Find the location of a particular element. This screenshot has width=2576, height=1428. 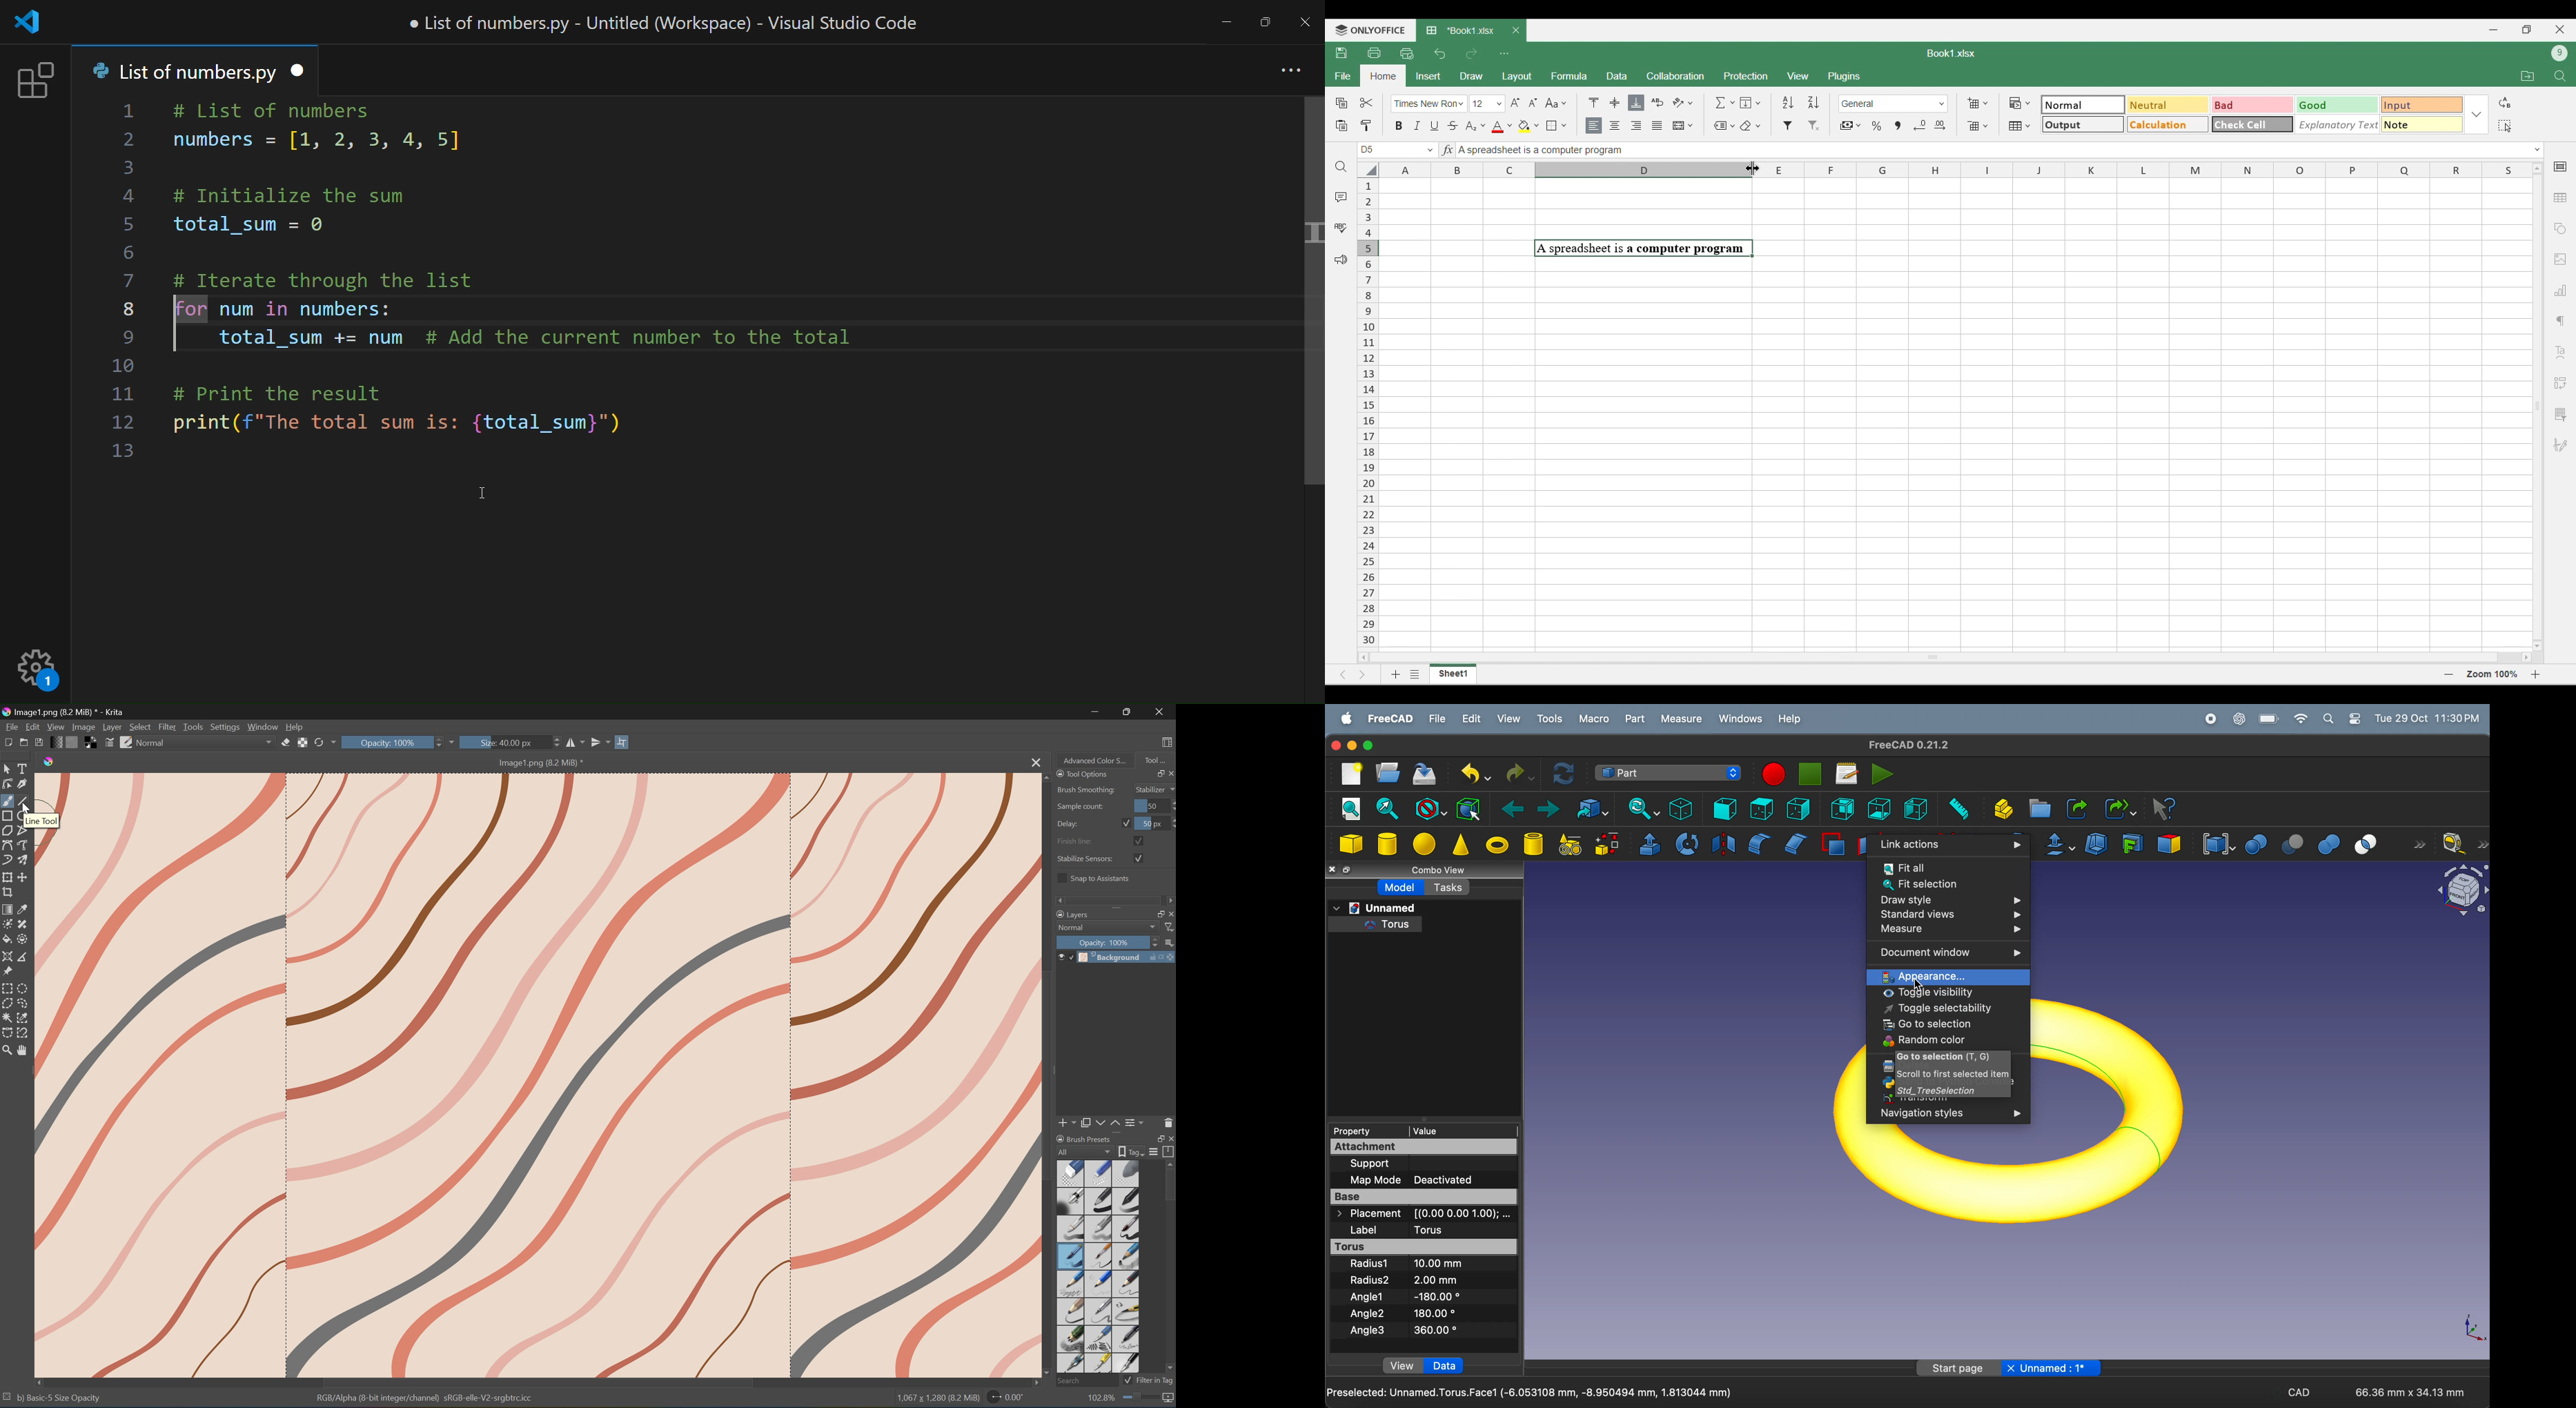

tools is located at coordinates (1548, 719).